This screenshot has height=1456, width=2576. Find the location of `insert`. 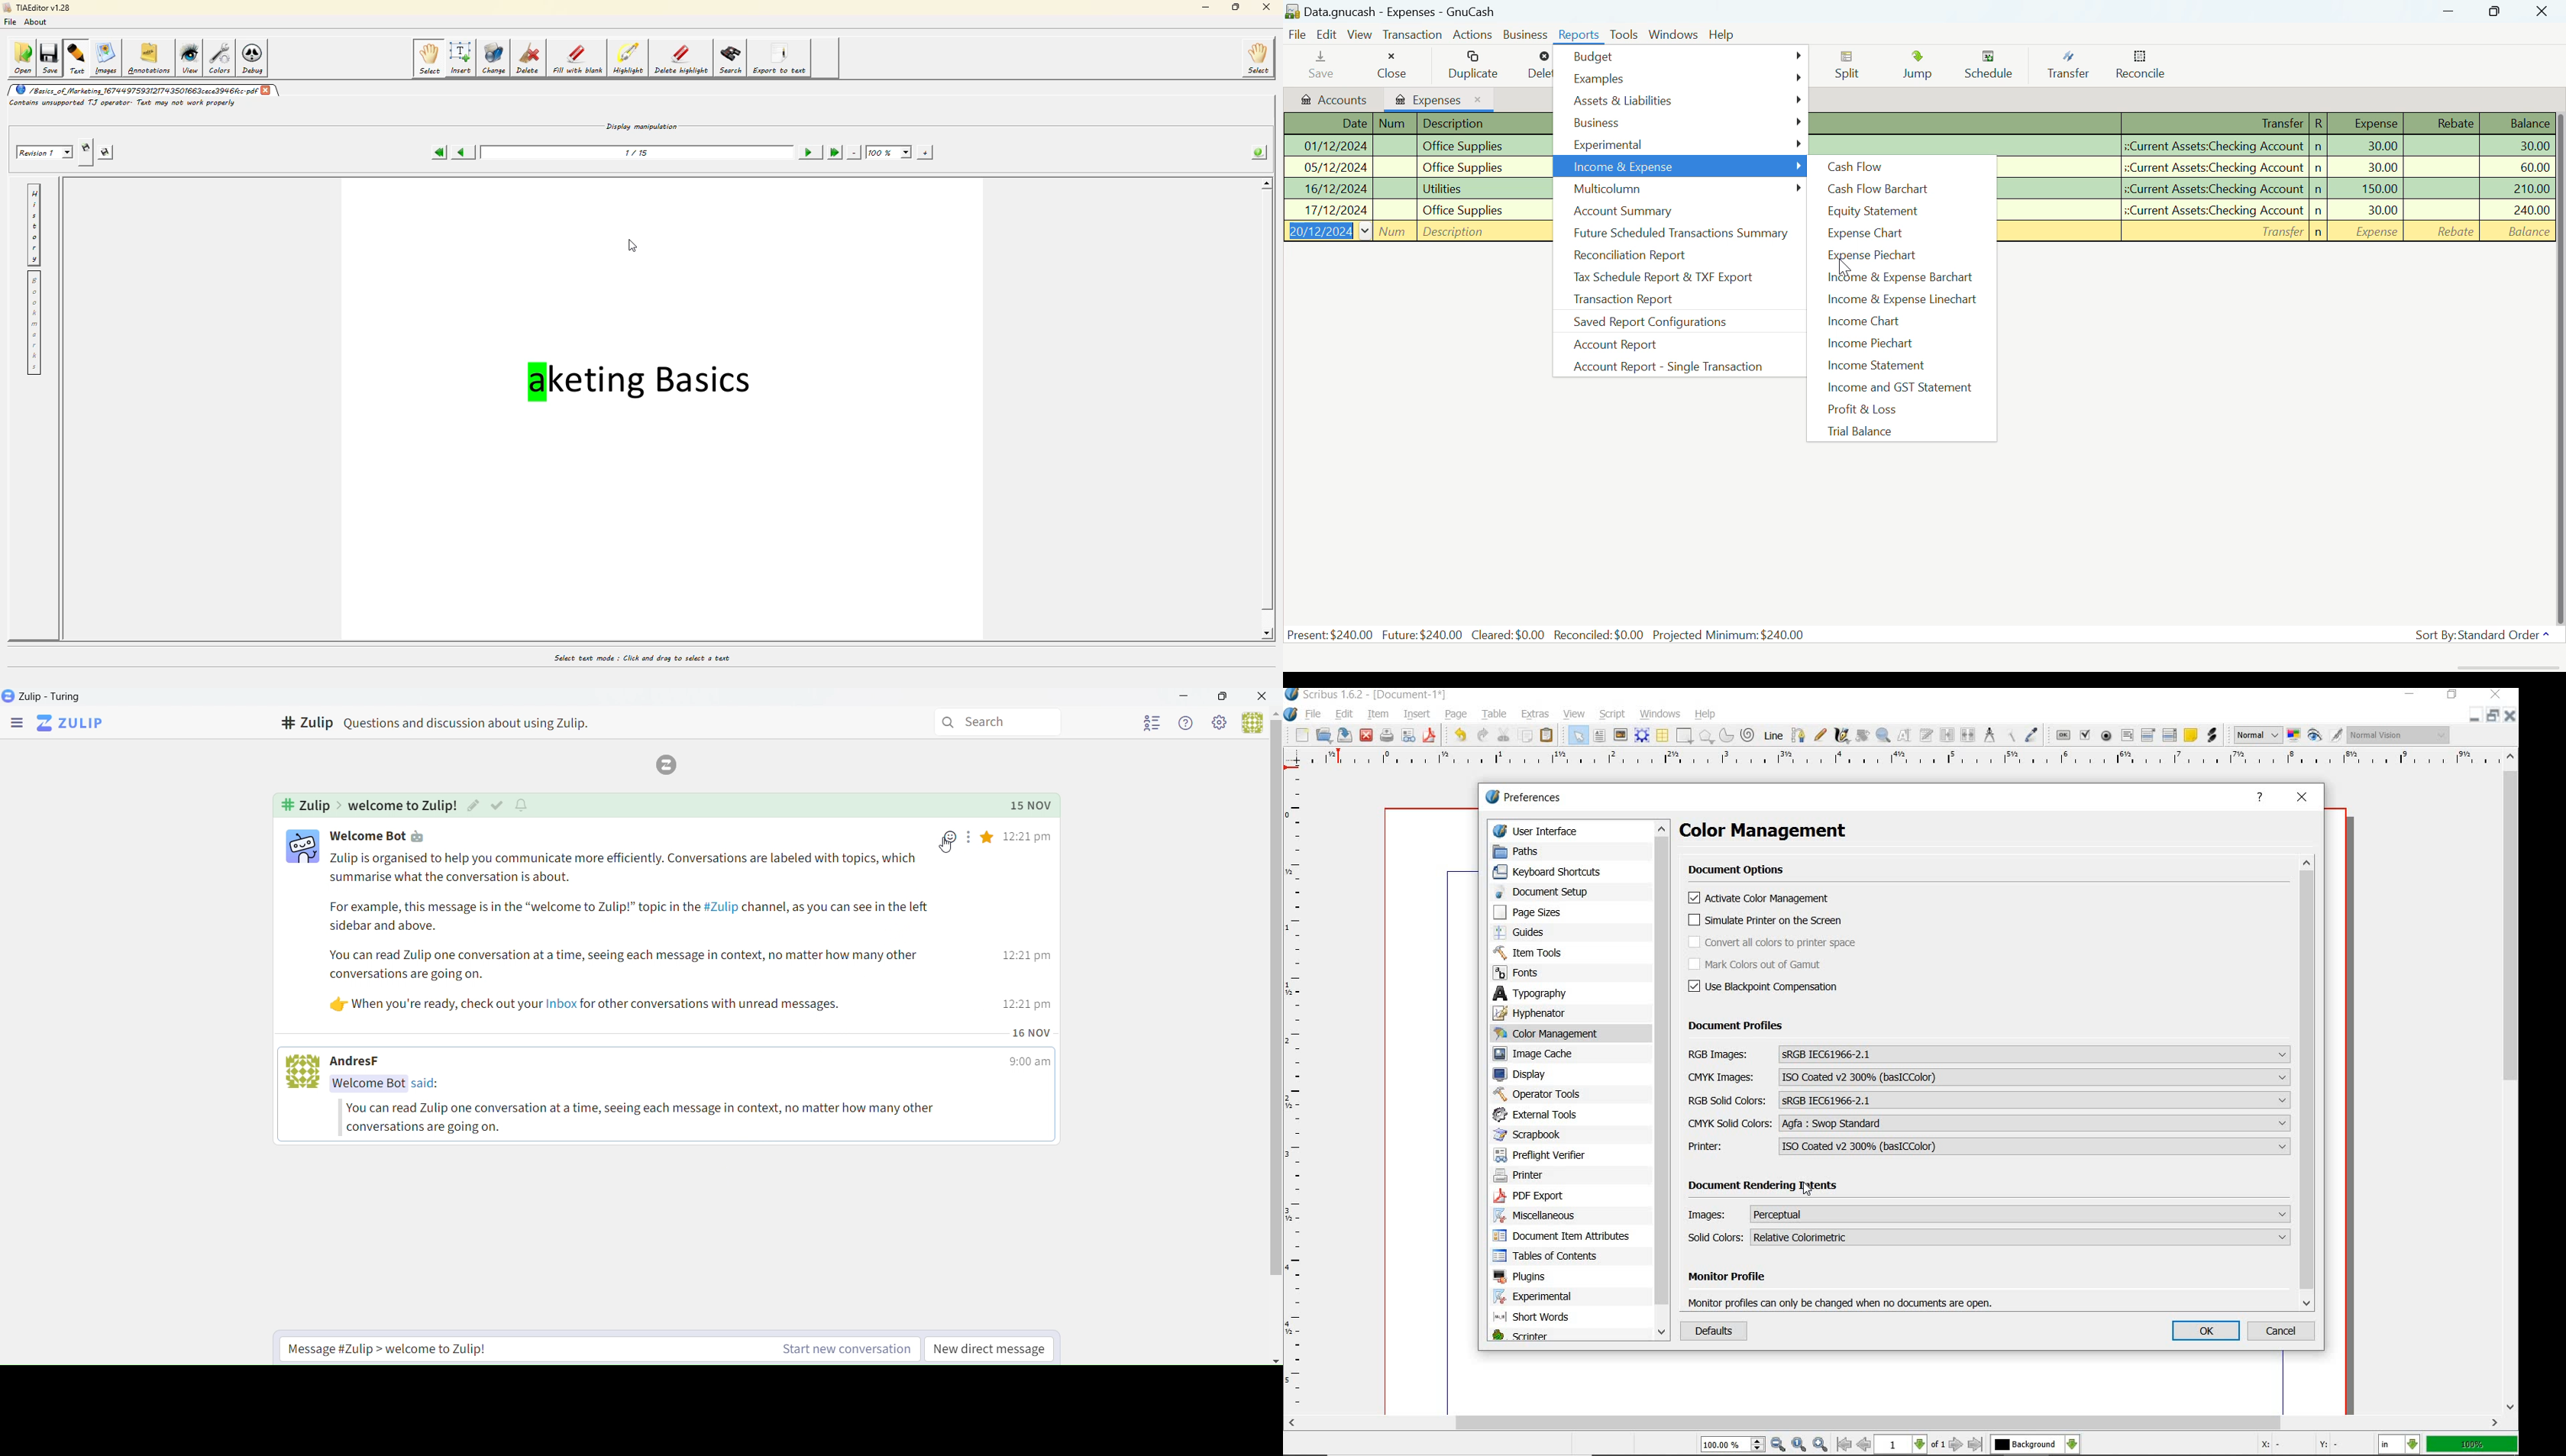

insert is located at coordinates (1417, 713).